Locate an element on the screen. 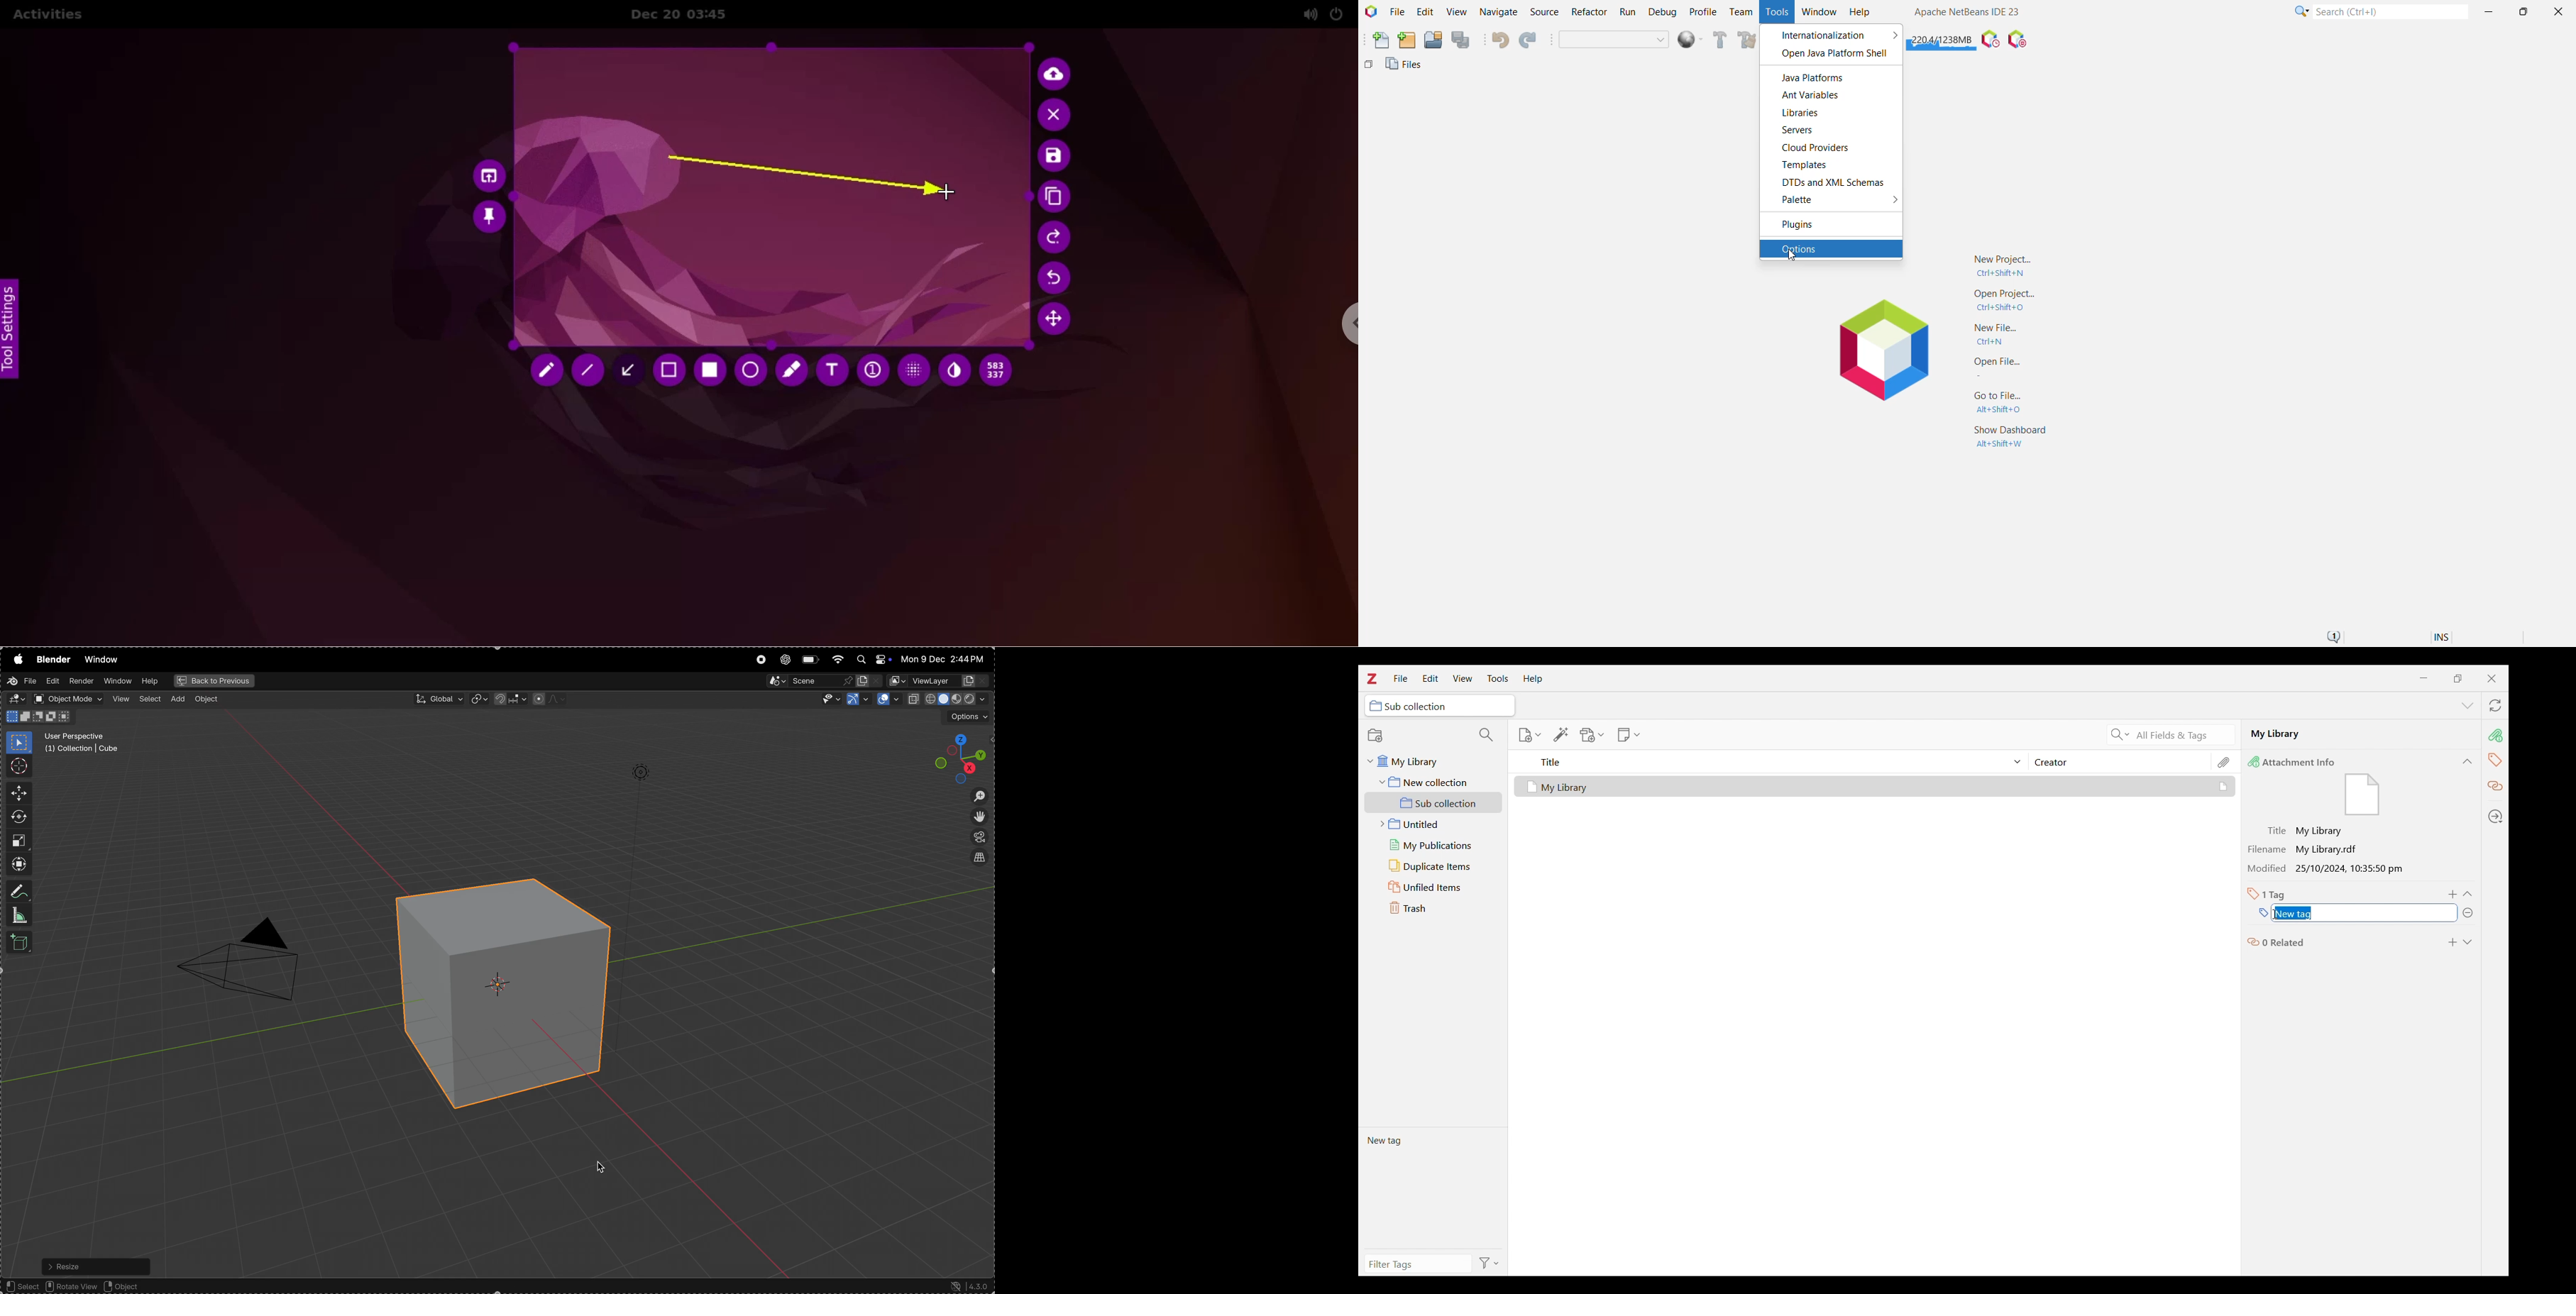 This screenshot has height=1316, width=2576. New note options is located at coordinates (1629, 735).